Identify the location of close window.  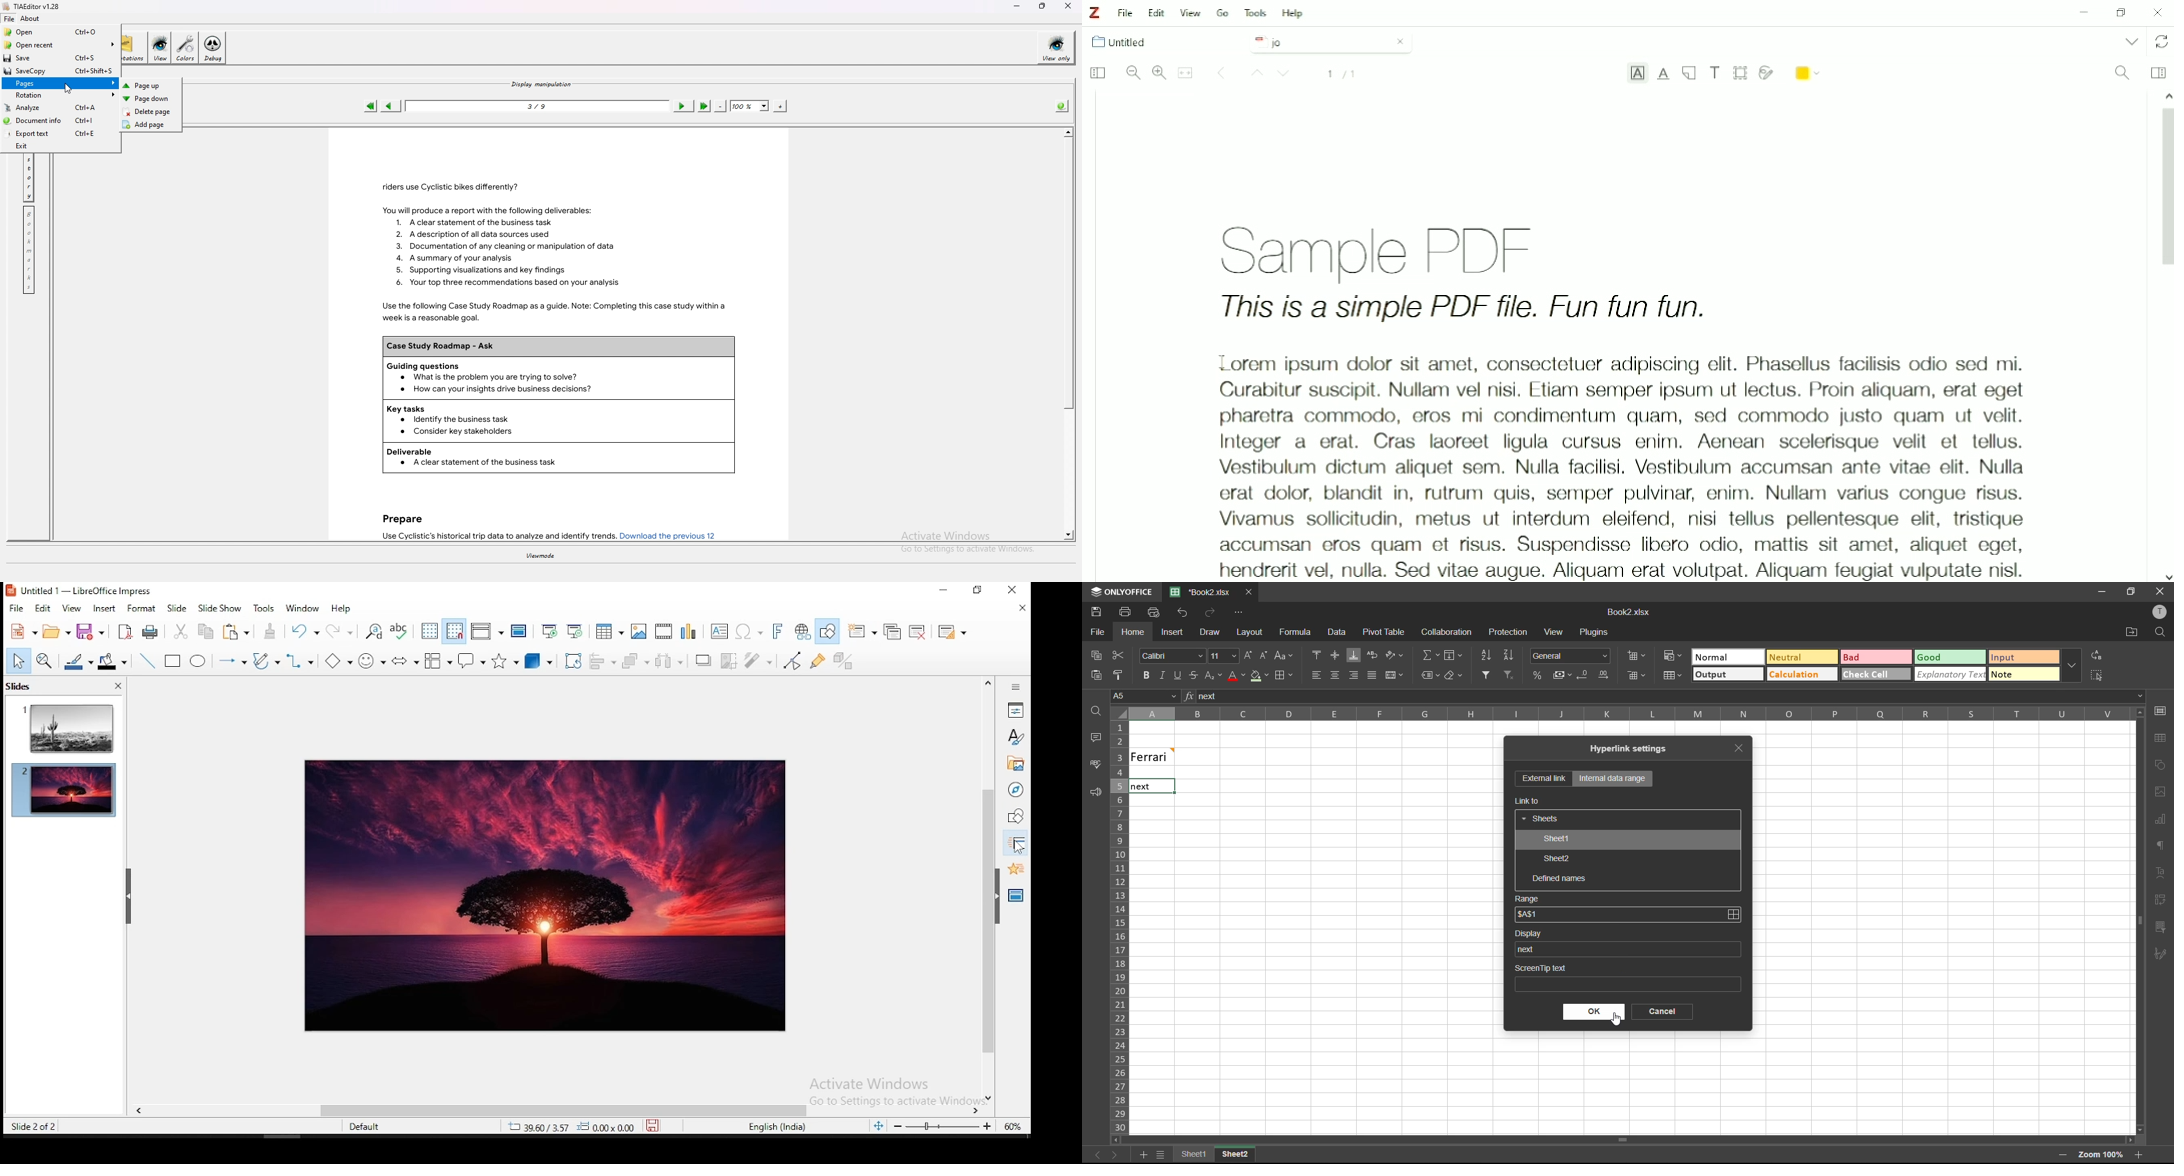
(1011, 591).